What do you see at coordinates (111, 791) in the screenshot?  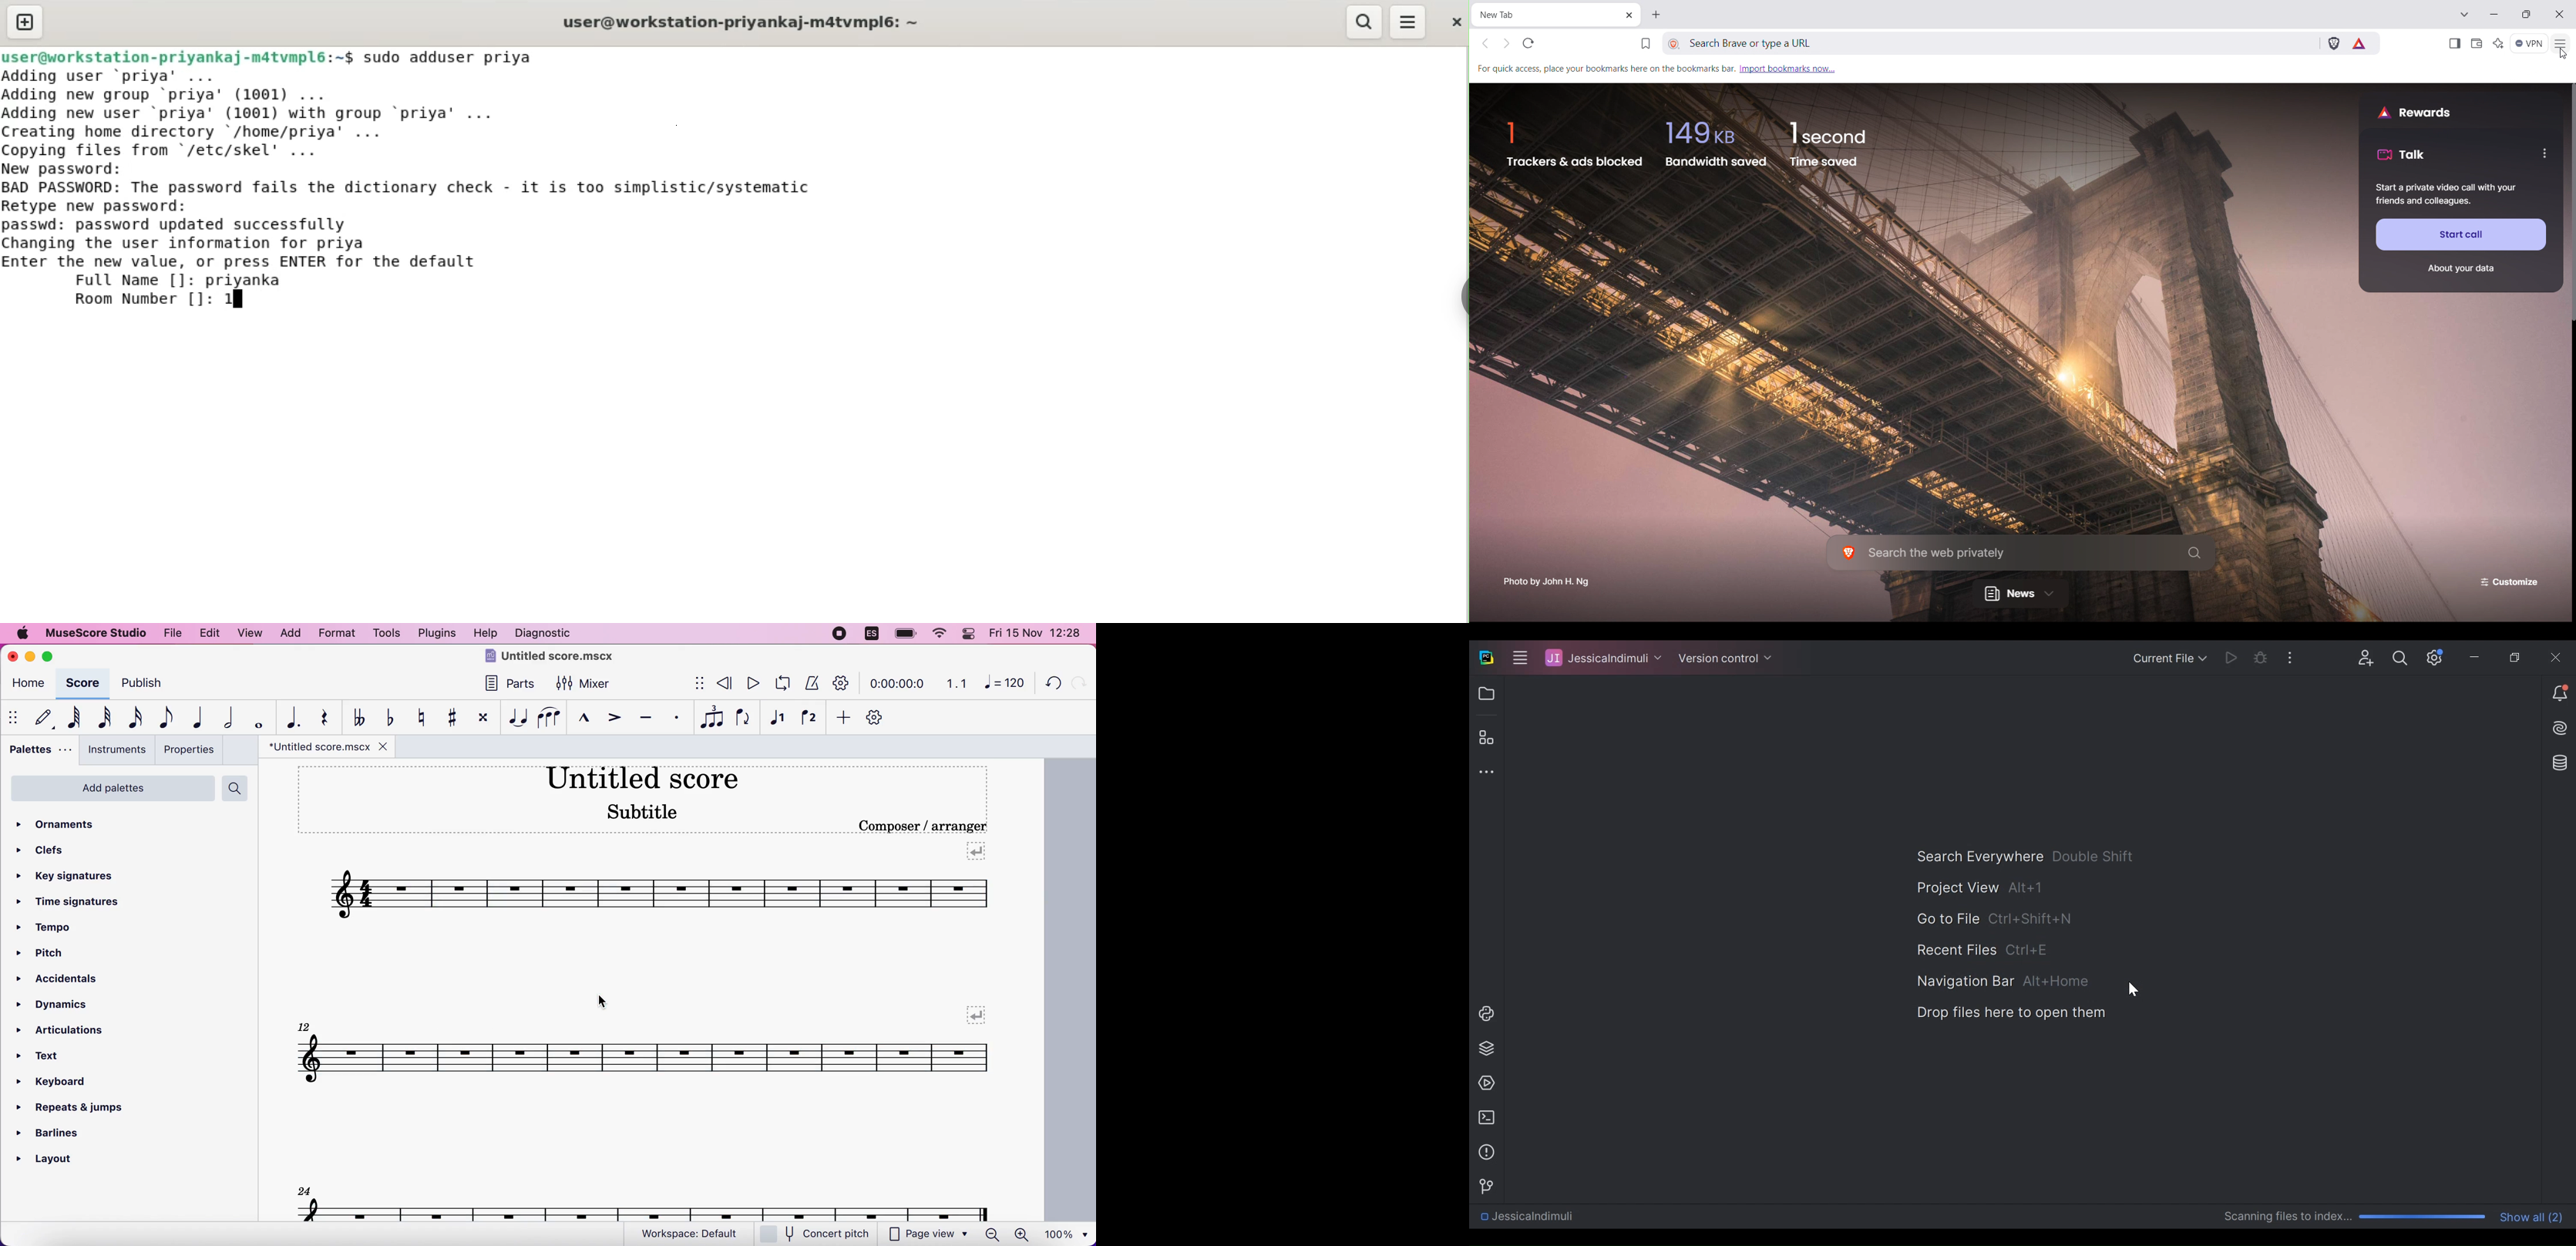 I see `add palettes` at bounding box center [111, 791].